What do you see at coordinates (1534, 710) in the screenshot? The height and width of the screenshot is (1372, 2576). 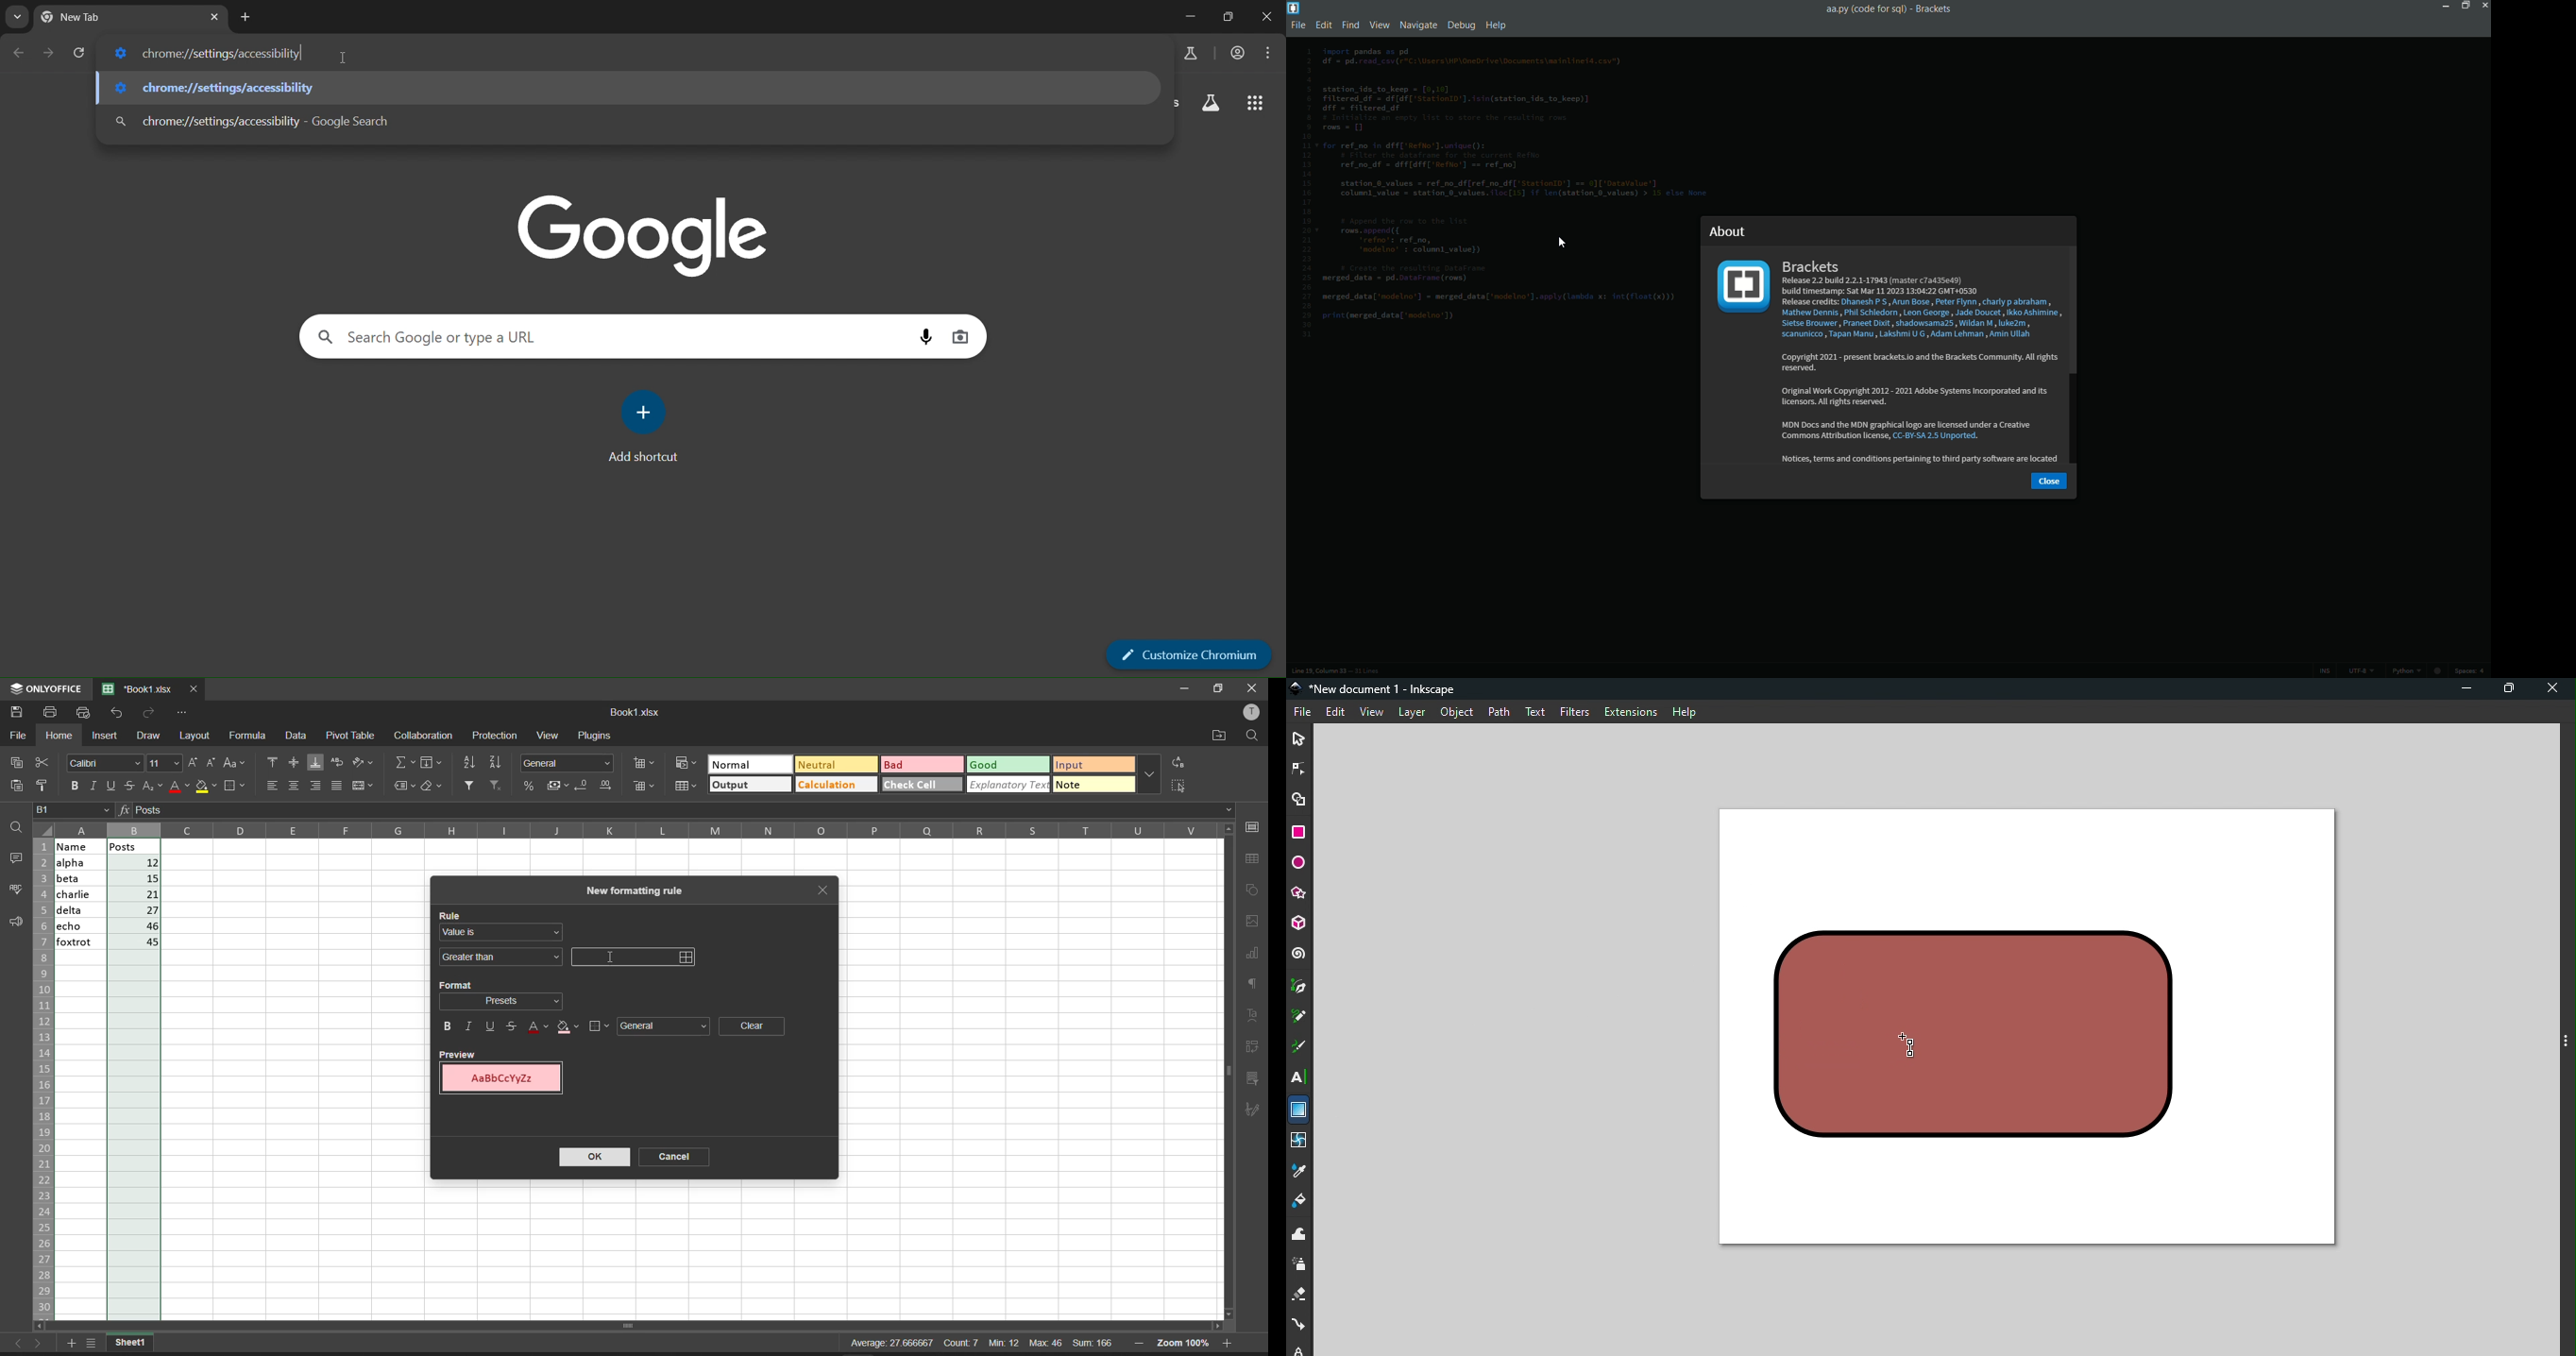 I see `Text` at bounding box center [1534, 710].